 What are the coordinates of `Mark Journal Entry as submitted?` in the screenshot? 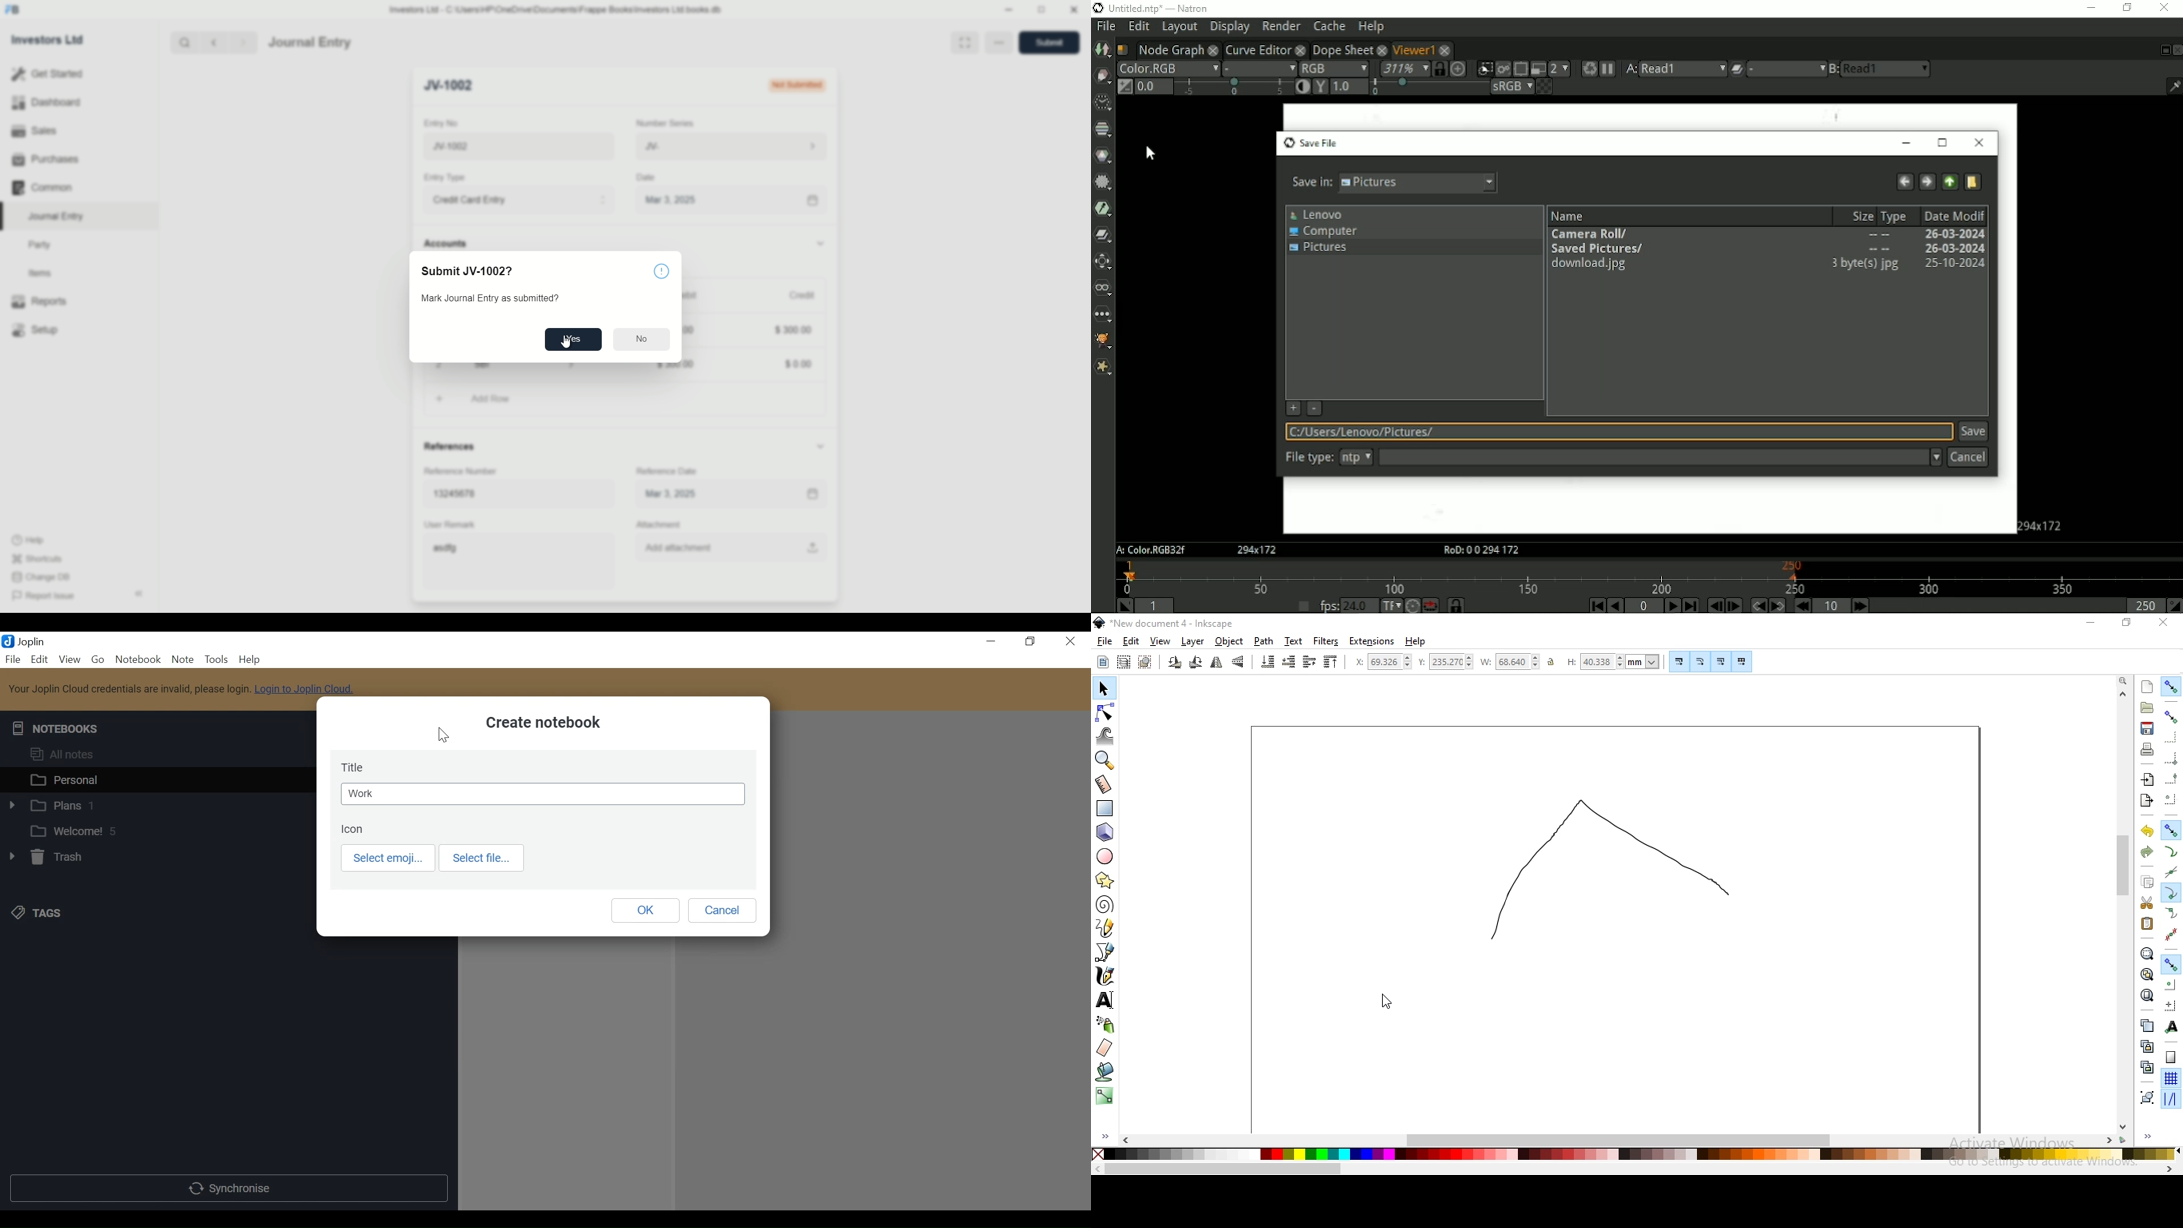 It's located at (496, 298).